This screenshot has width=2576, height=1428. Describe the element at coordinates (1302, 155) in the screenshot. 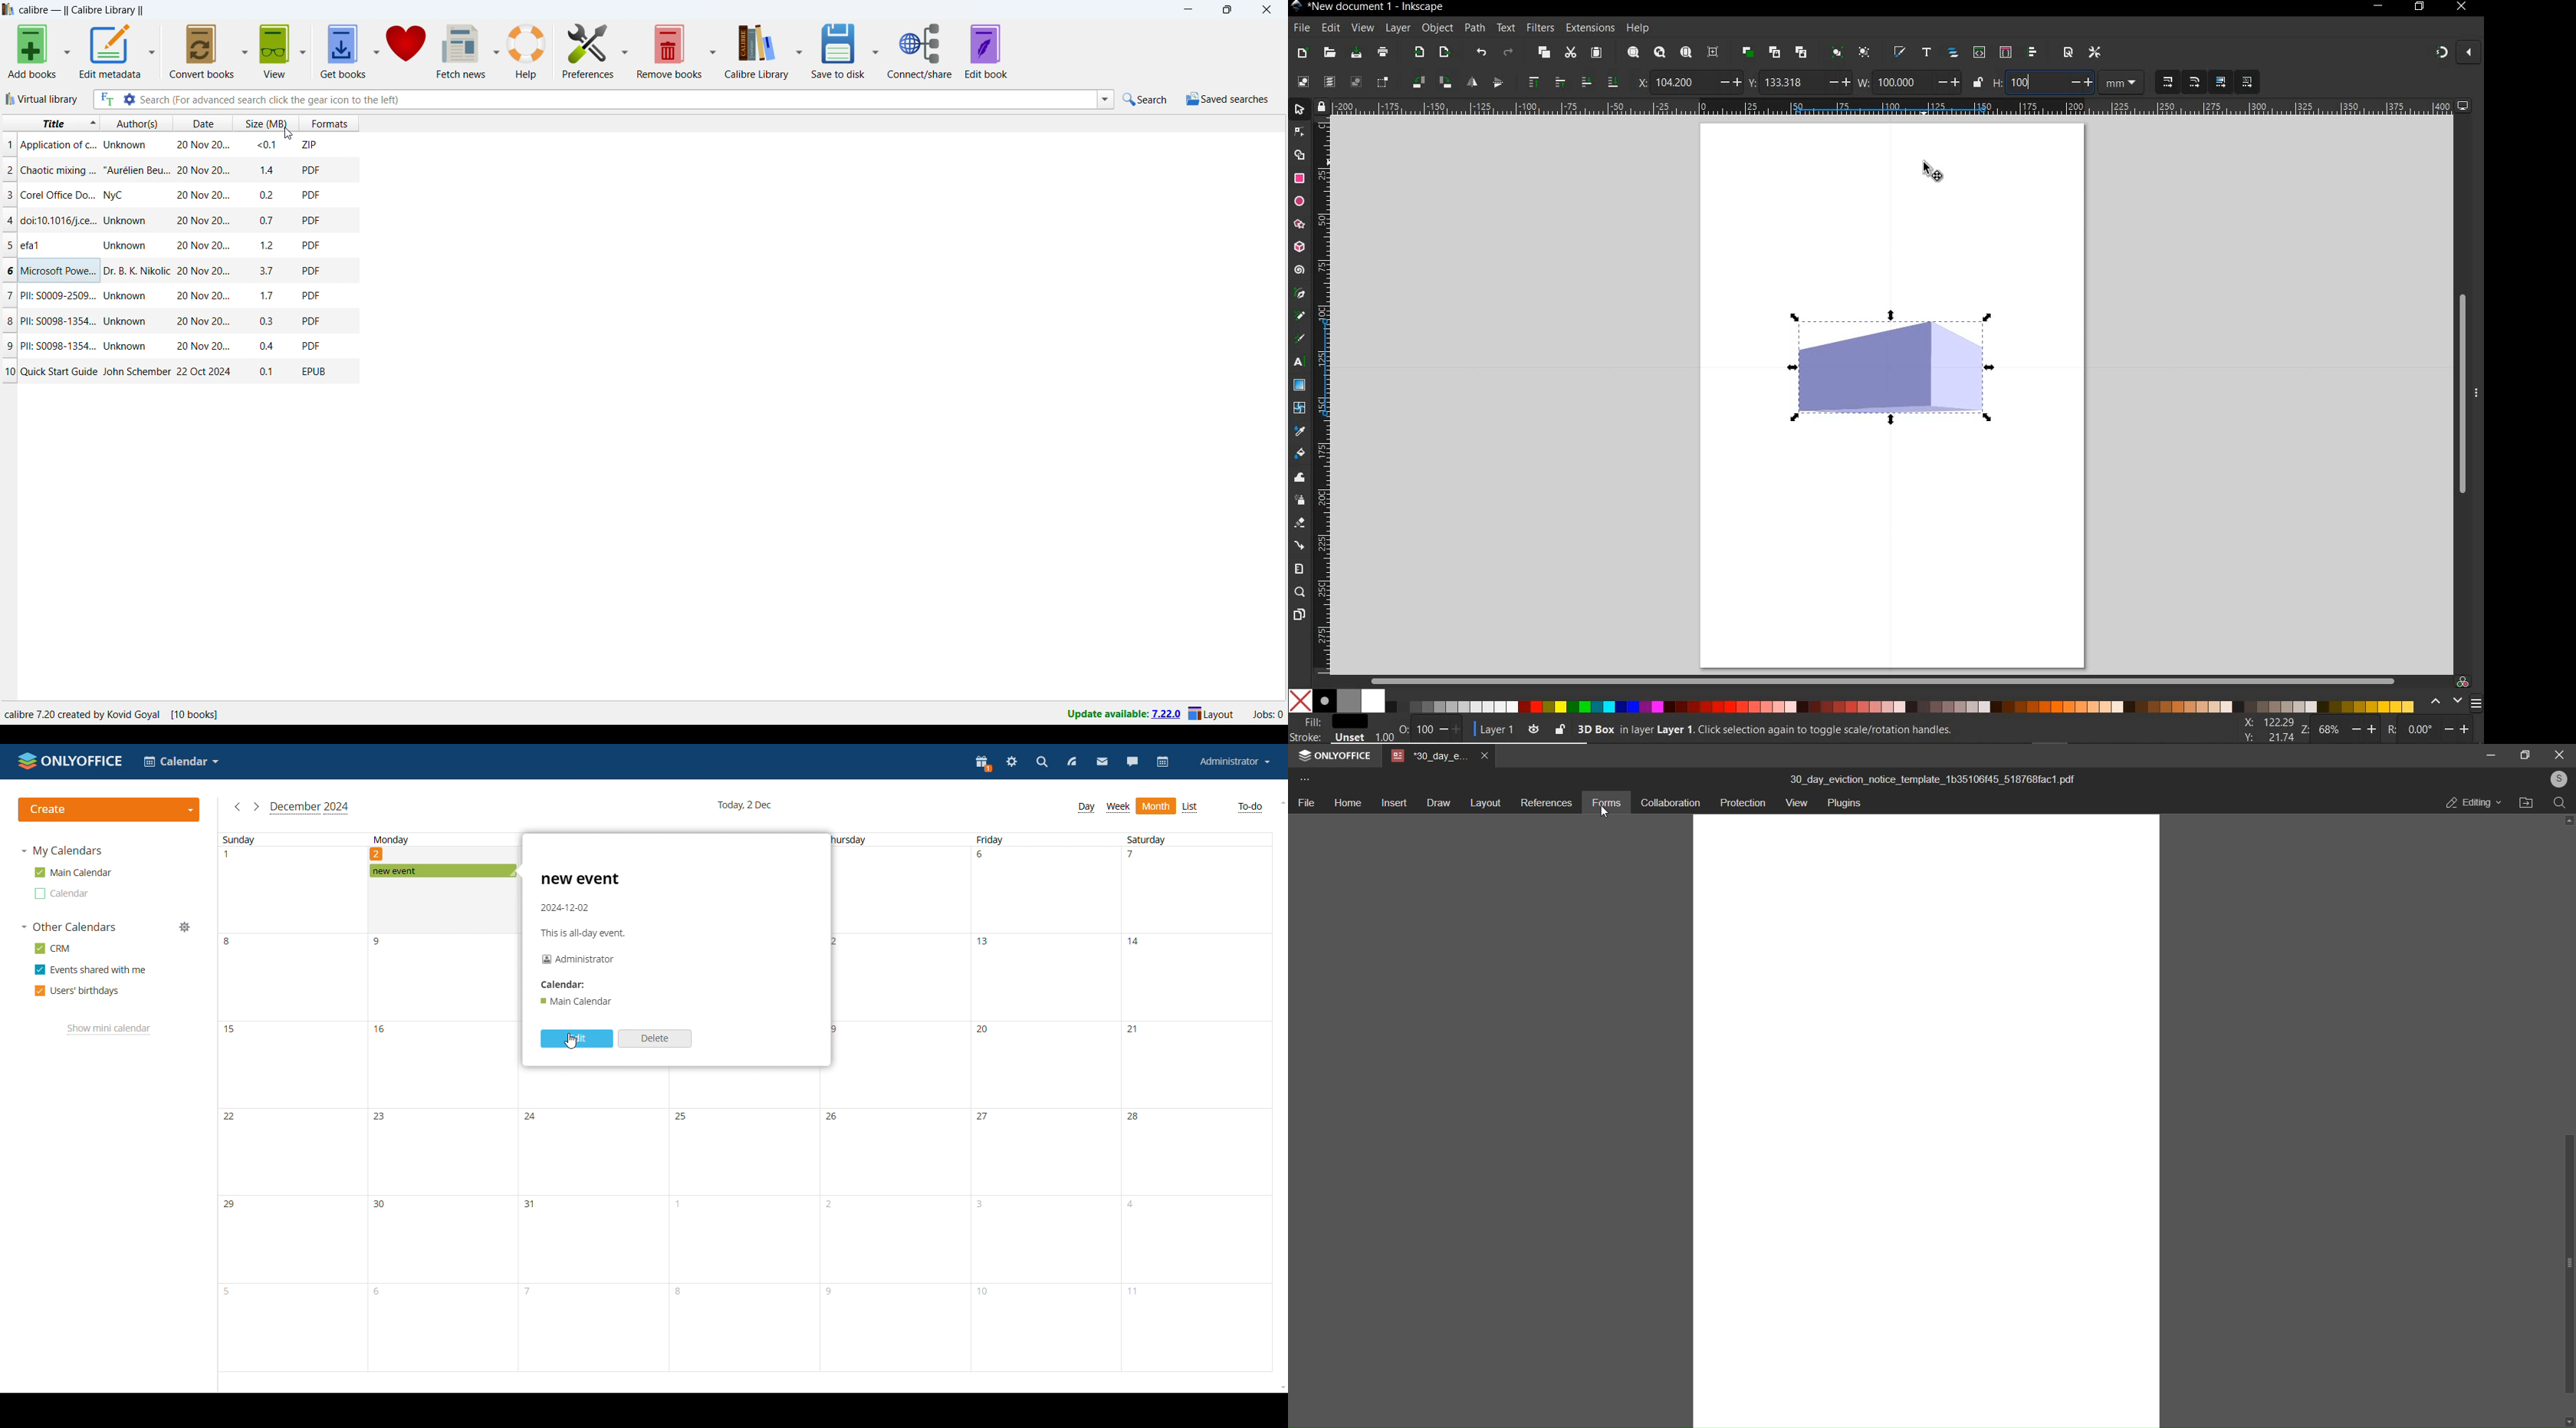

I see `shape builder tool` at that location.